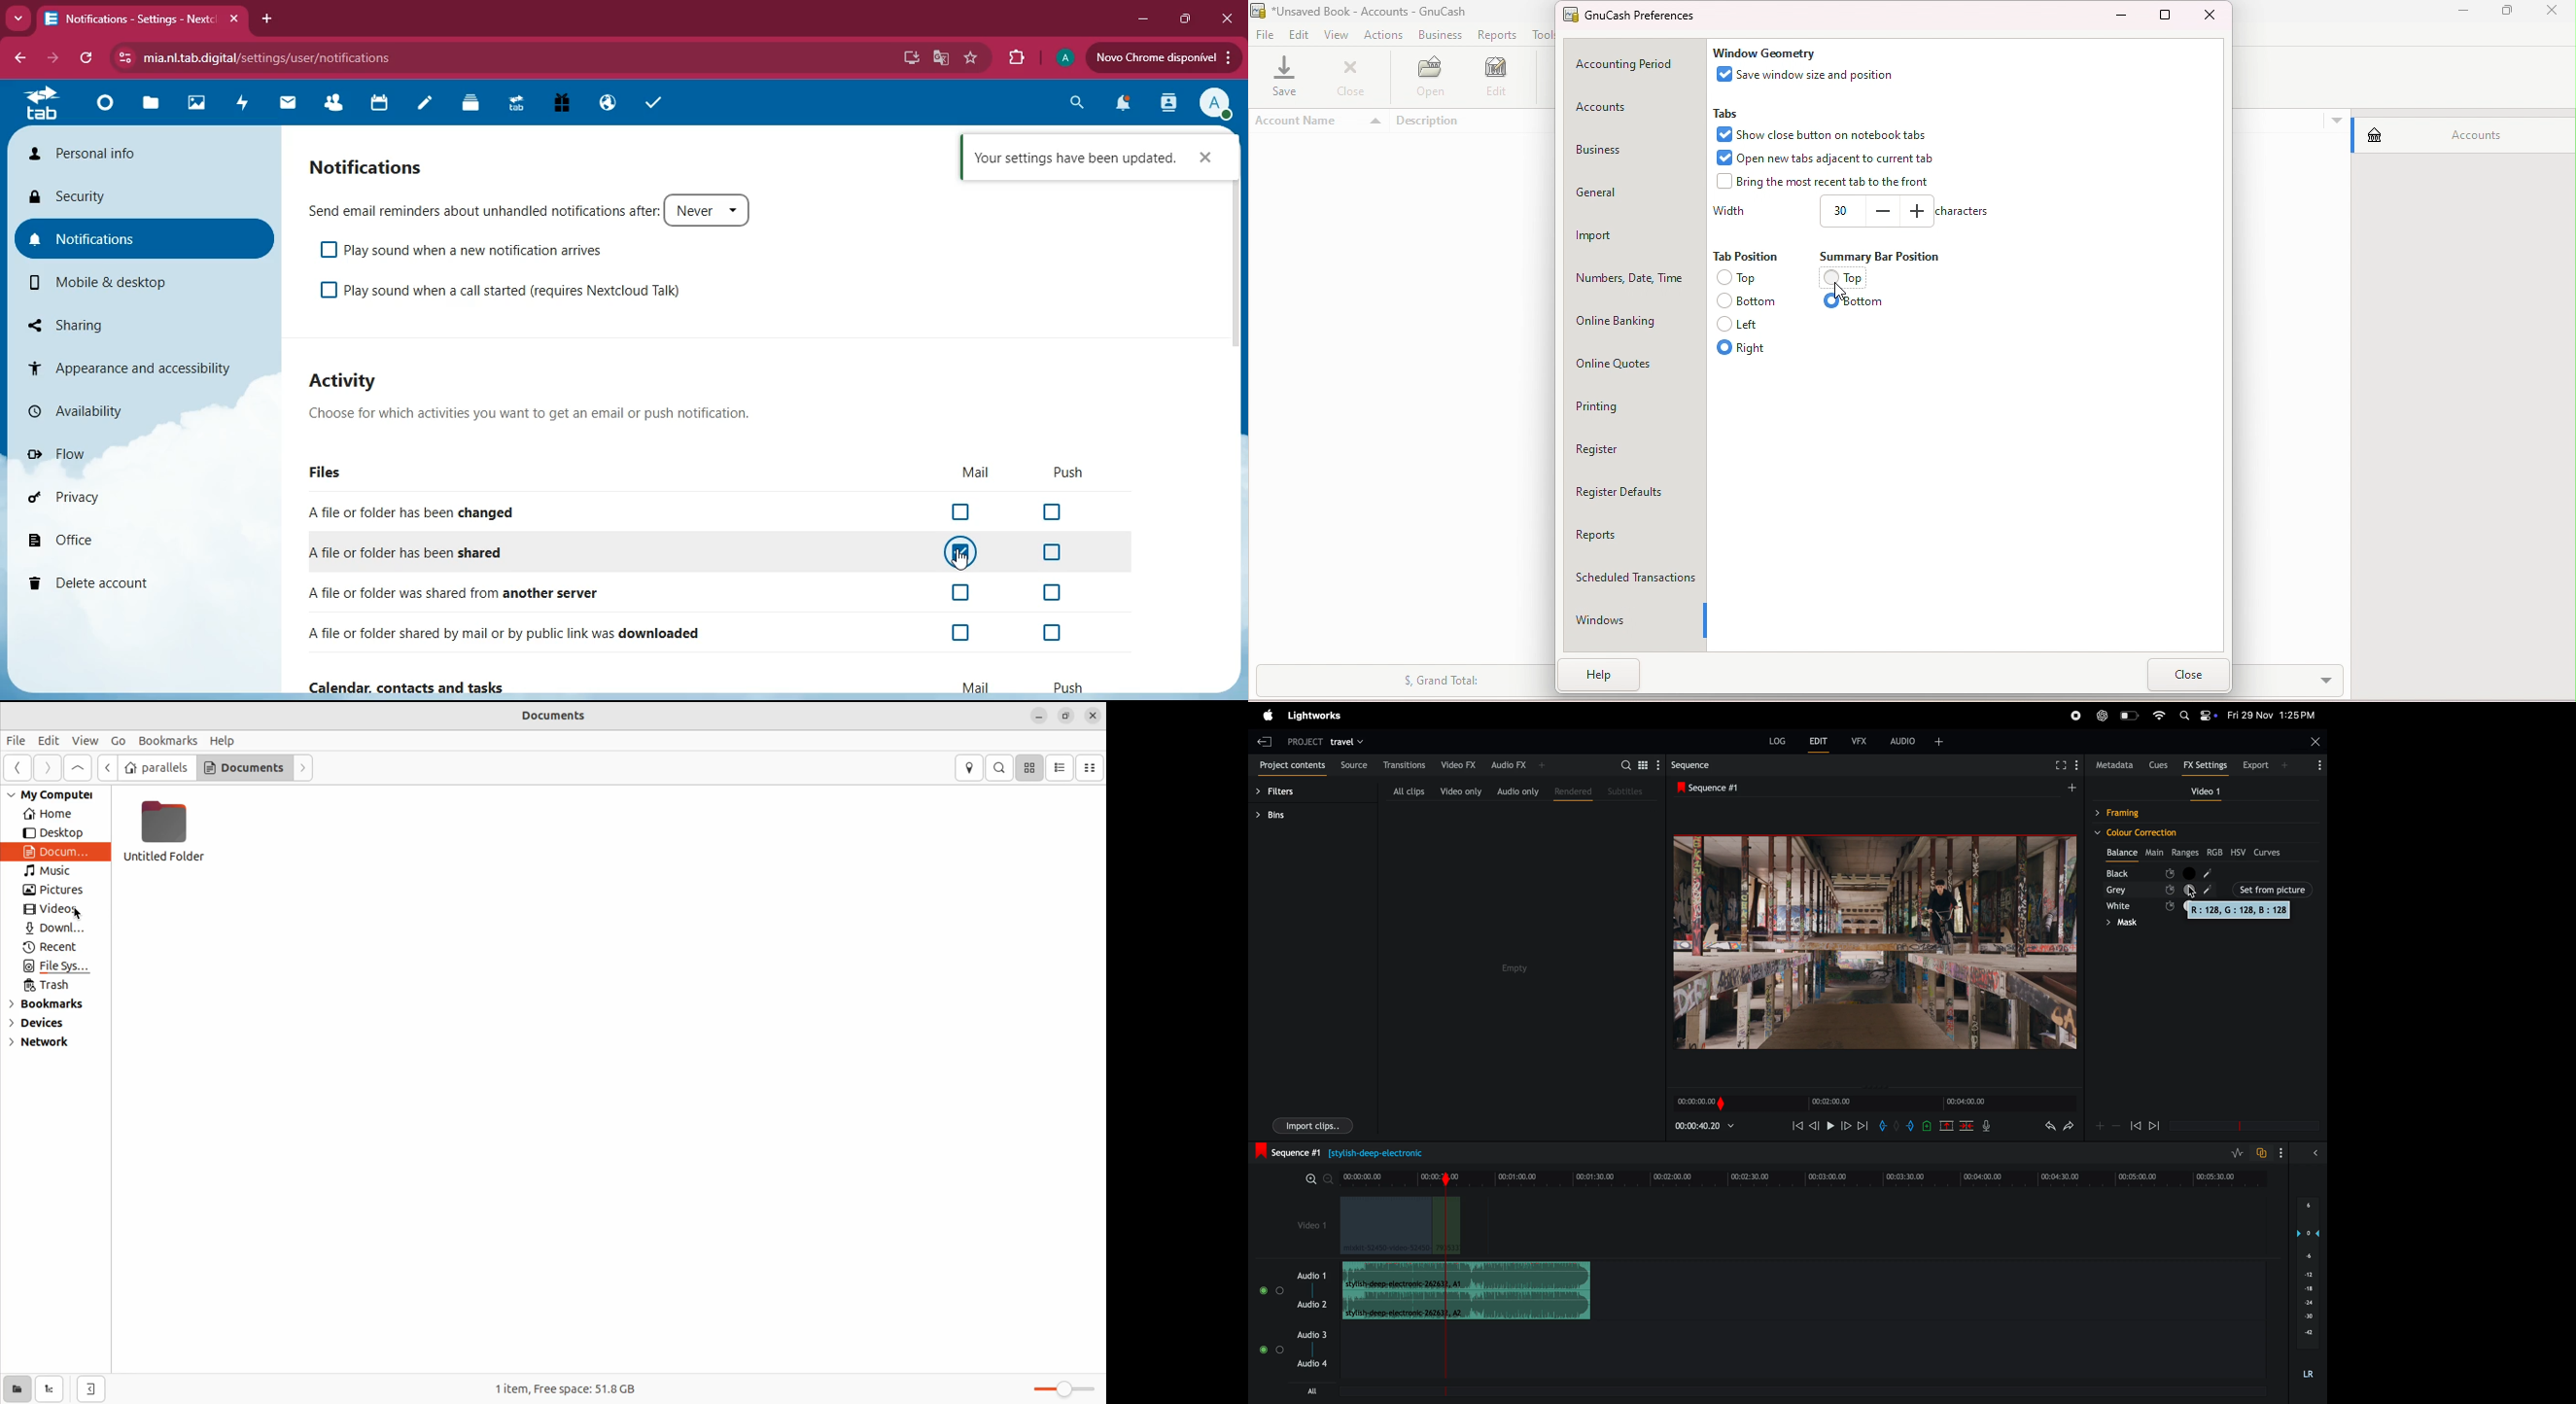  What do you see at coordinates (2112, 765) in the screenshot?
I see `metadata` at bounding box center [2112, 765].